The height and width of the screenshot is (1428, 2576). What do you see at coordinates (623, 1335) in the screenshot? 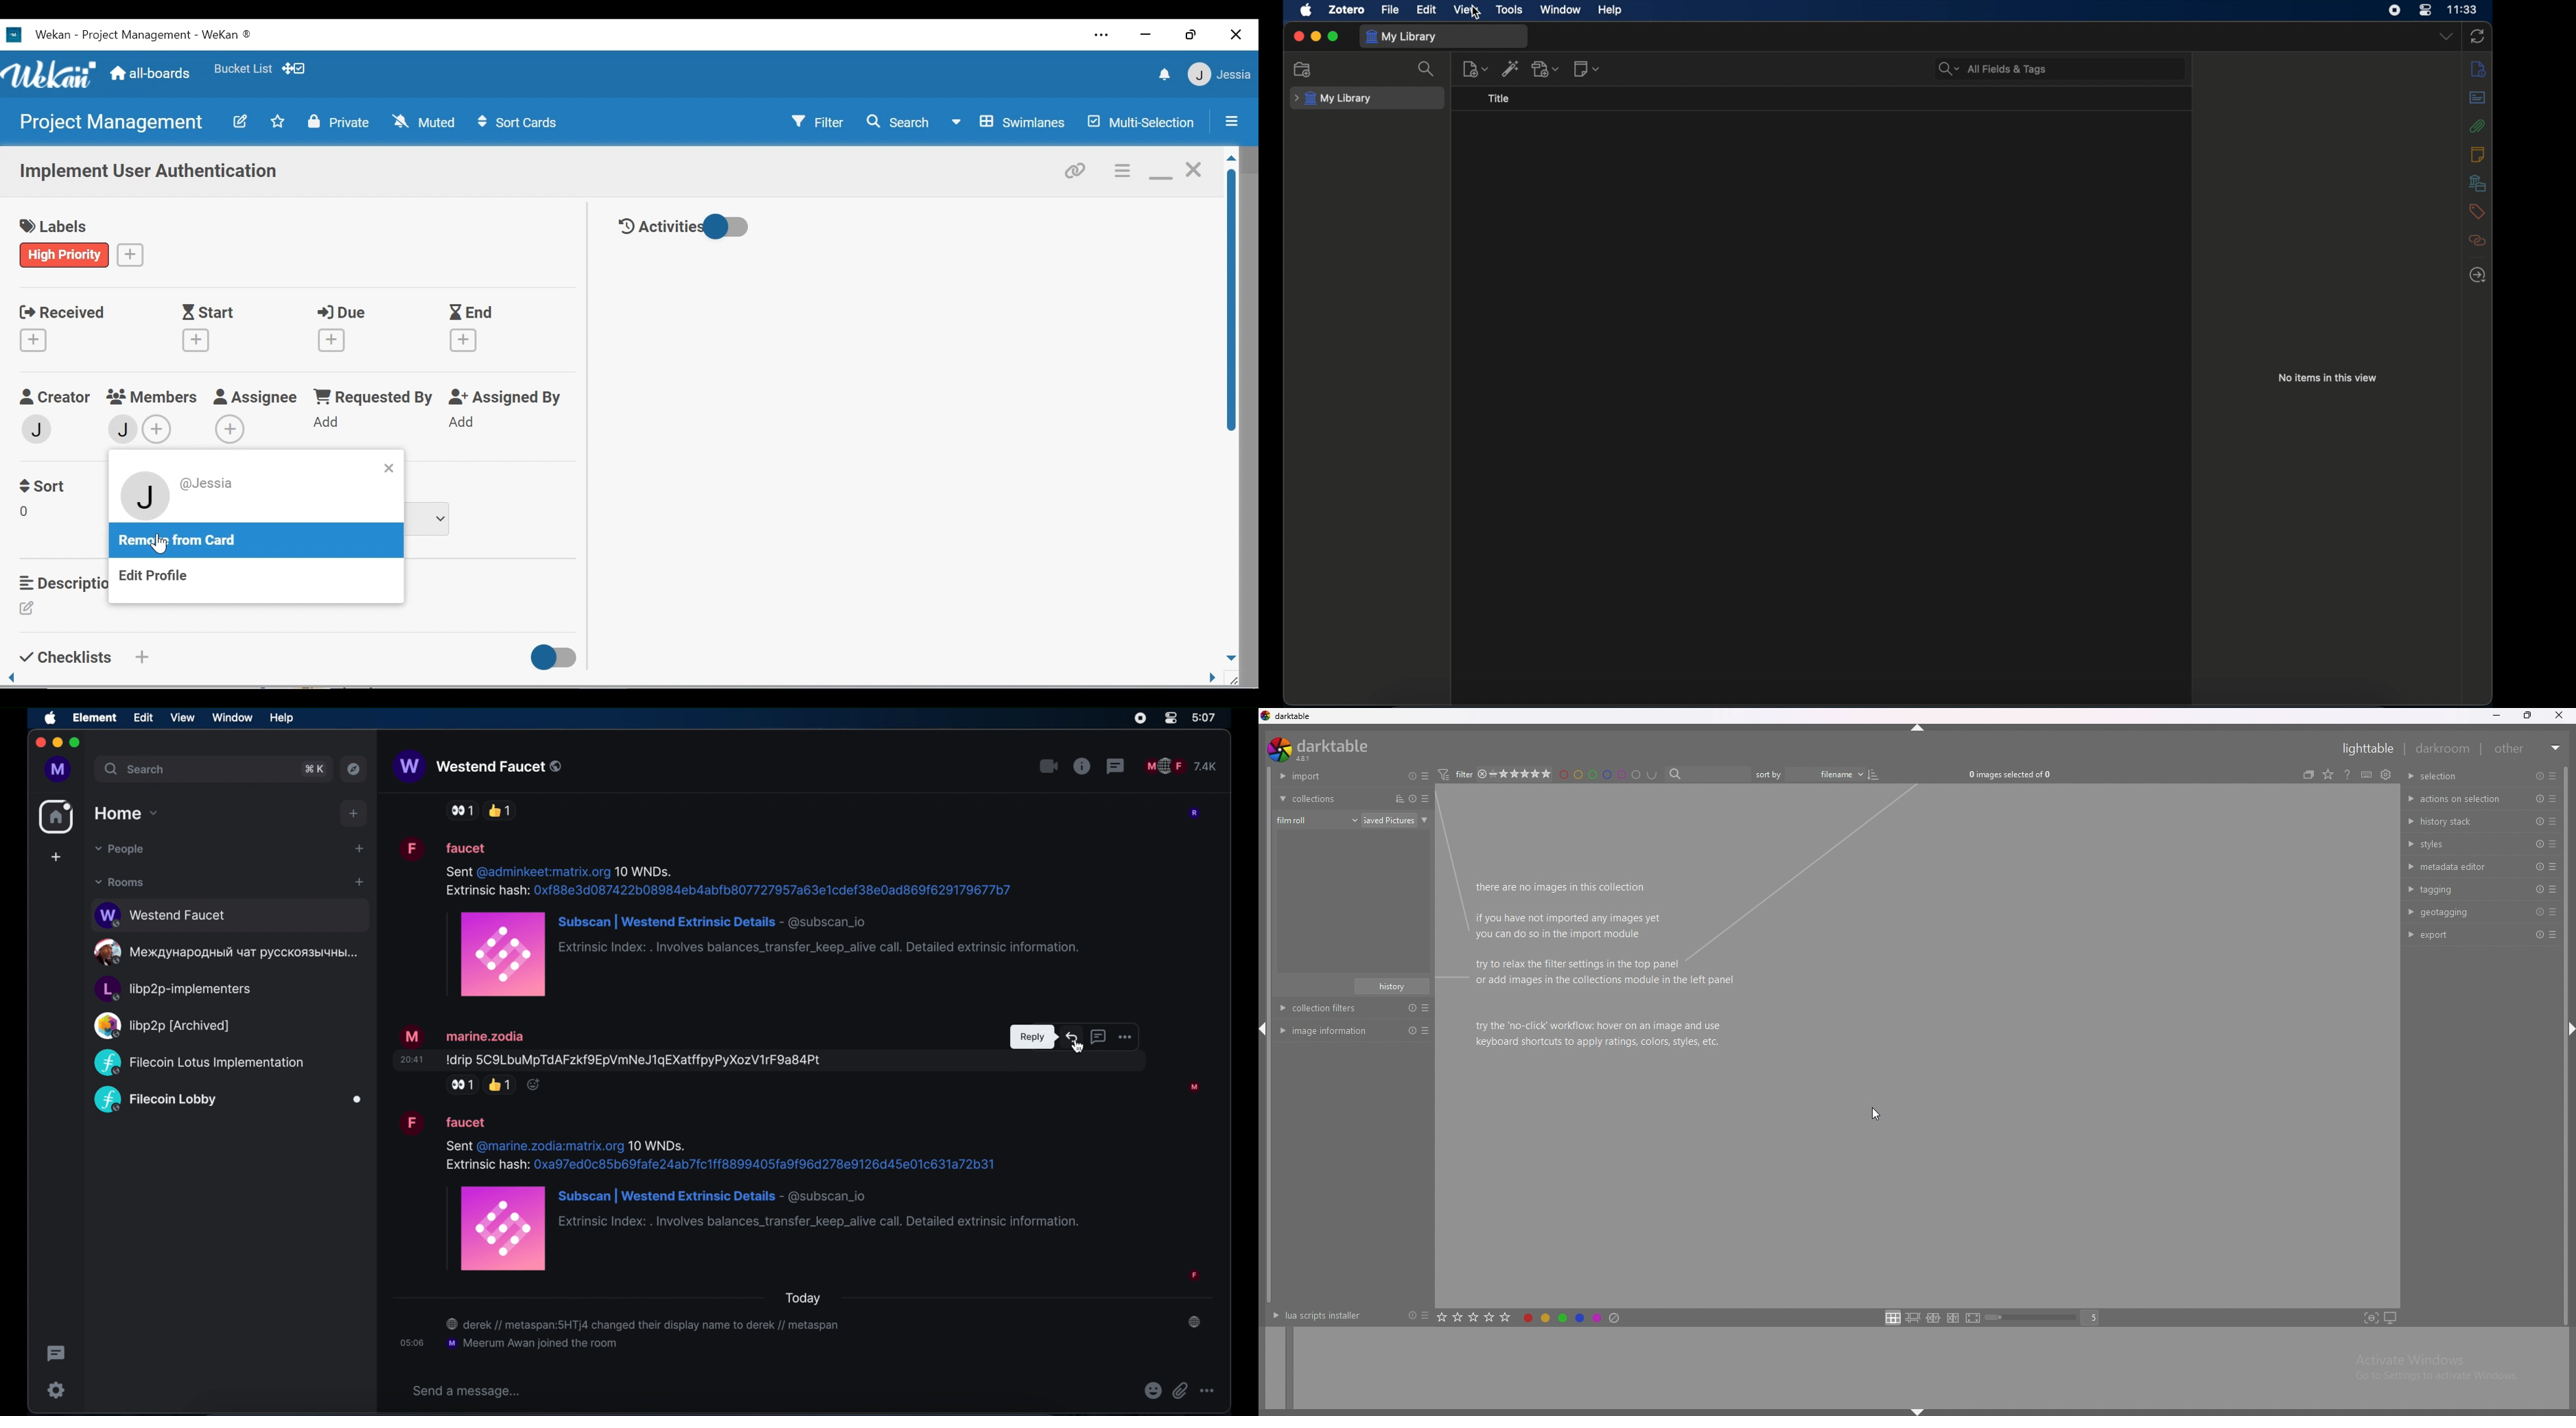
I see `chat notification` at bounding box center [623, 1335].